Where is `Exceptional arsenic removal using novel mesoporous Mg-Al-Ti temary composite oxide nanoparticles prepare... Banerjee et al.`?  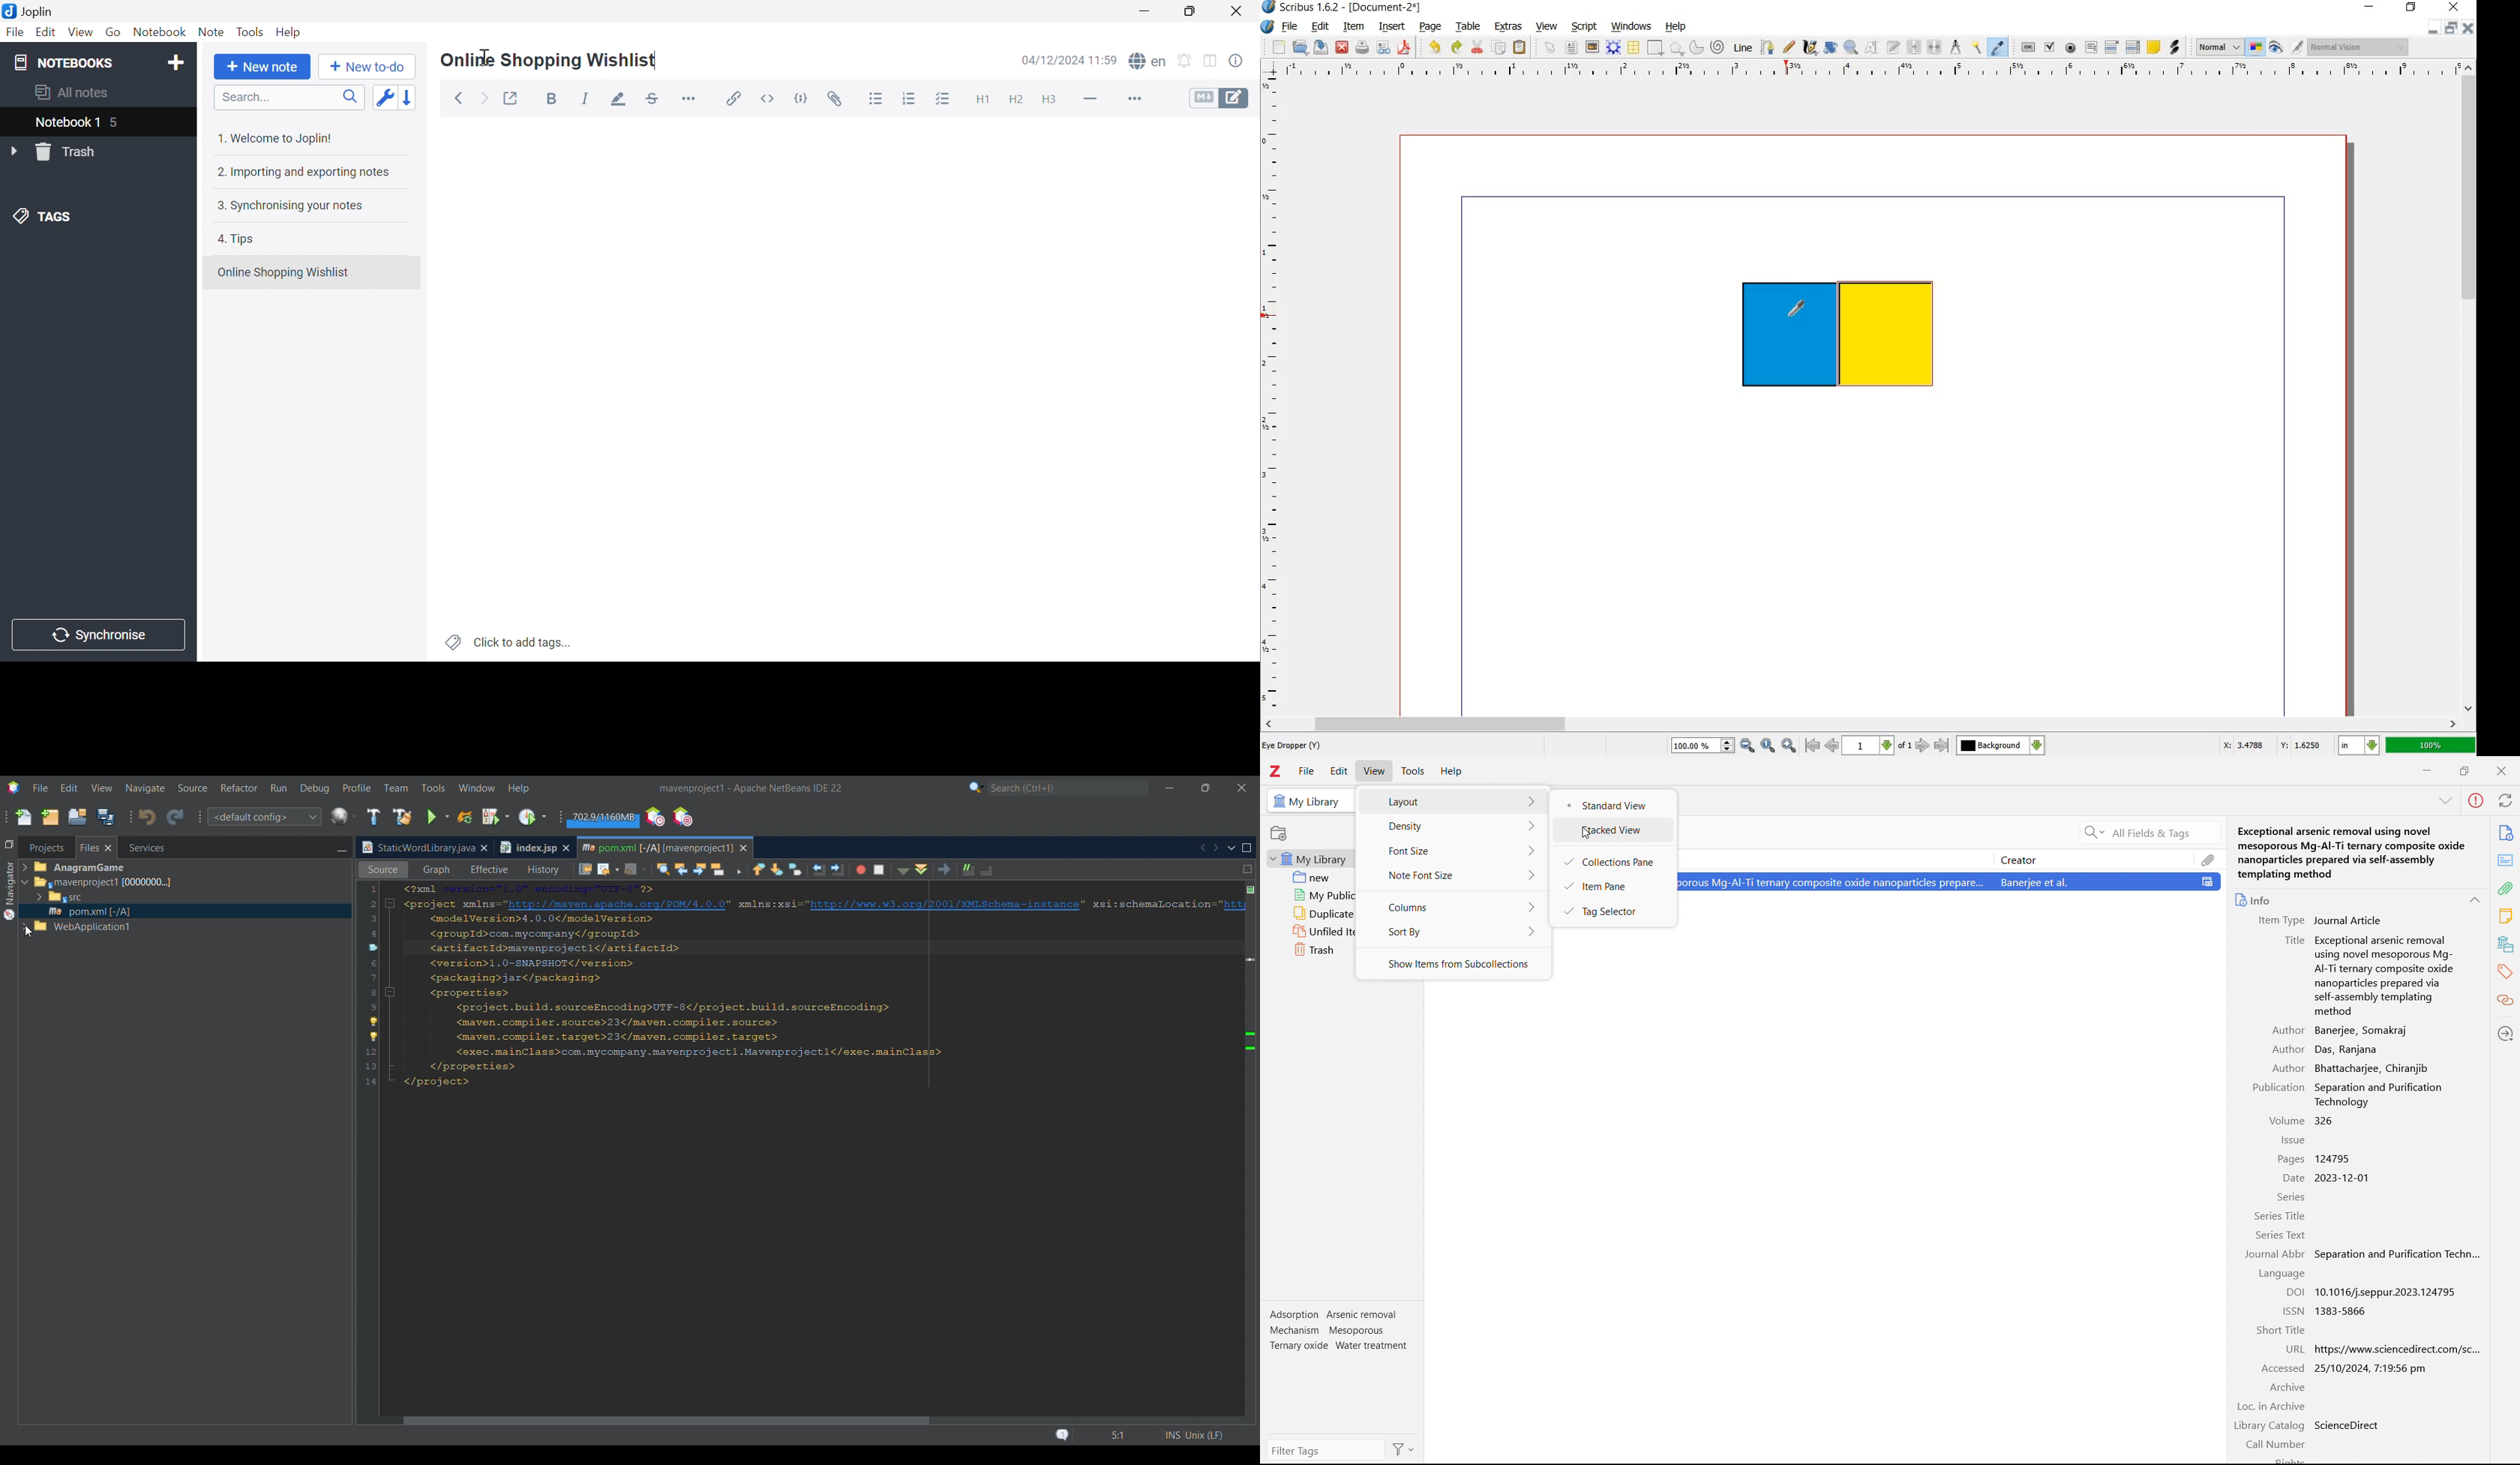
Exceptional arsenic removal using novel mesoporous Mg-Al-Ti temary composite oxide nanoparticles prepare... Banerjee et al. is located at coordinates (1952, 881).